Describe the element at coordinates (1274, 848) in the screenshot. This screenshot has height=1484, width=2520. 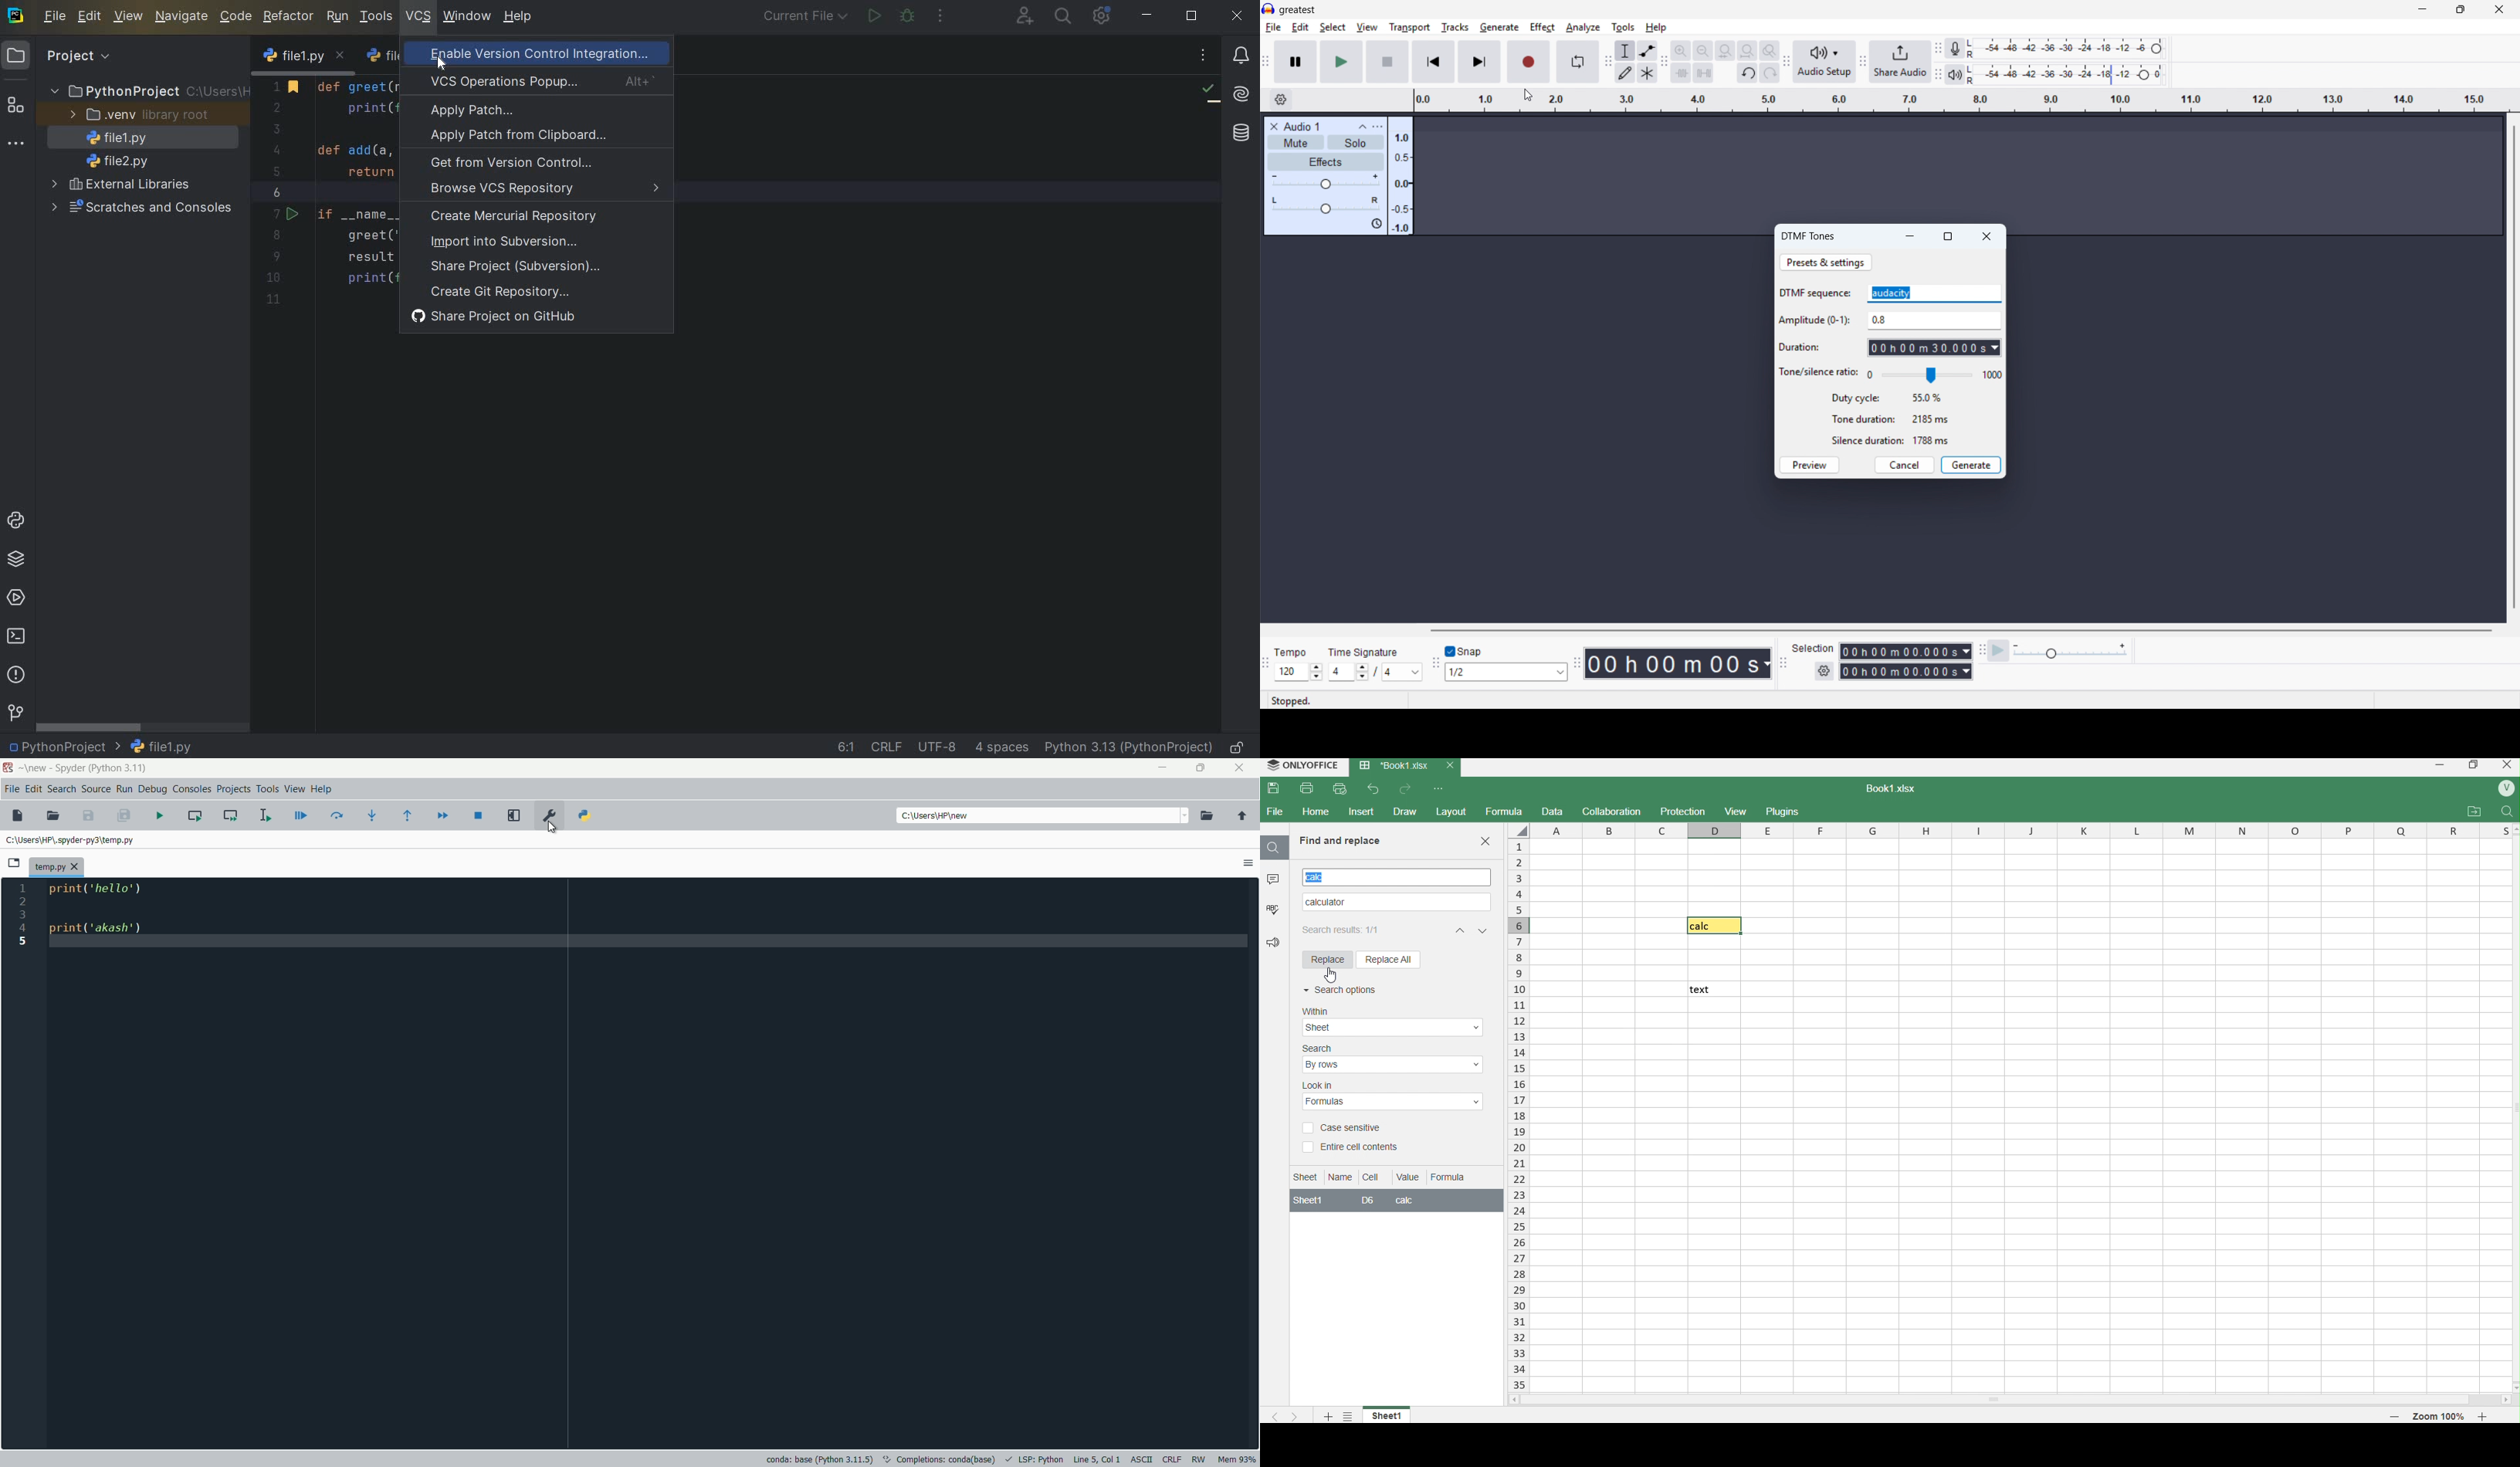
I see `search` at that location.